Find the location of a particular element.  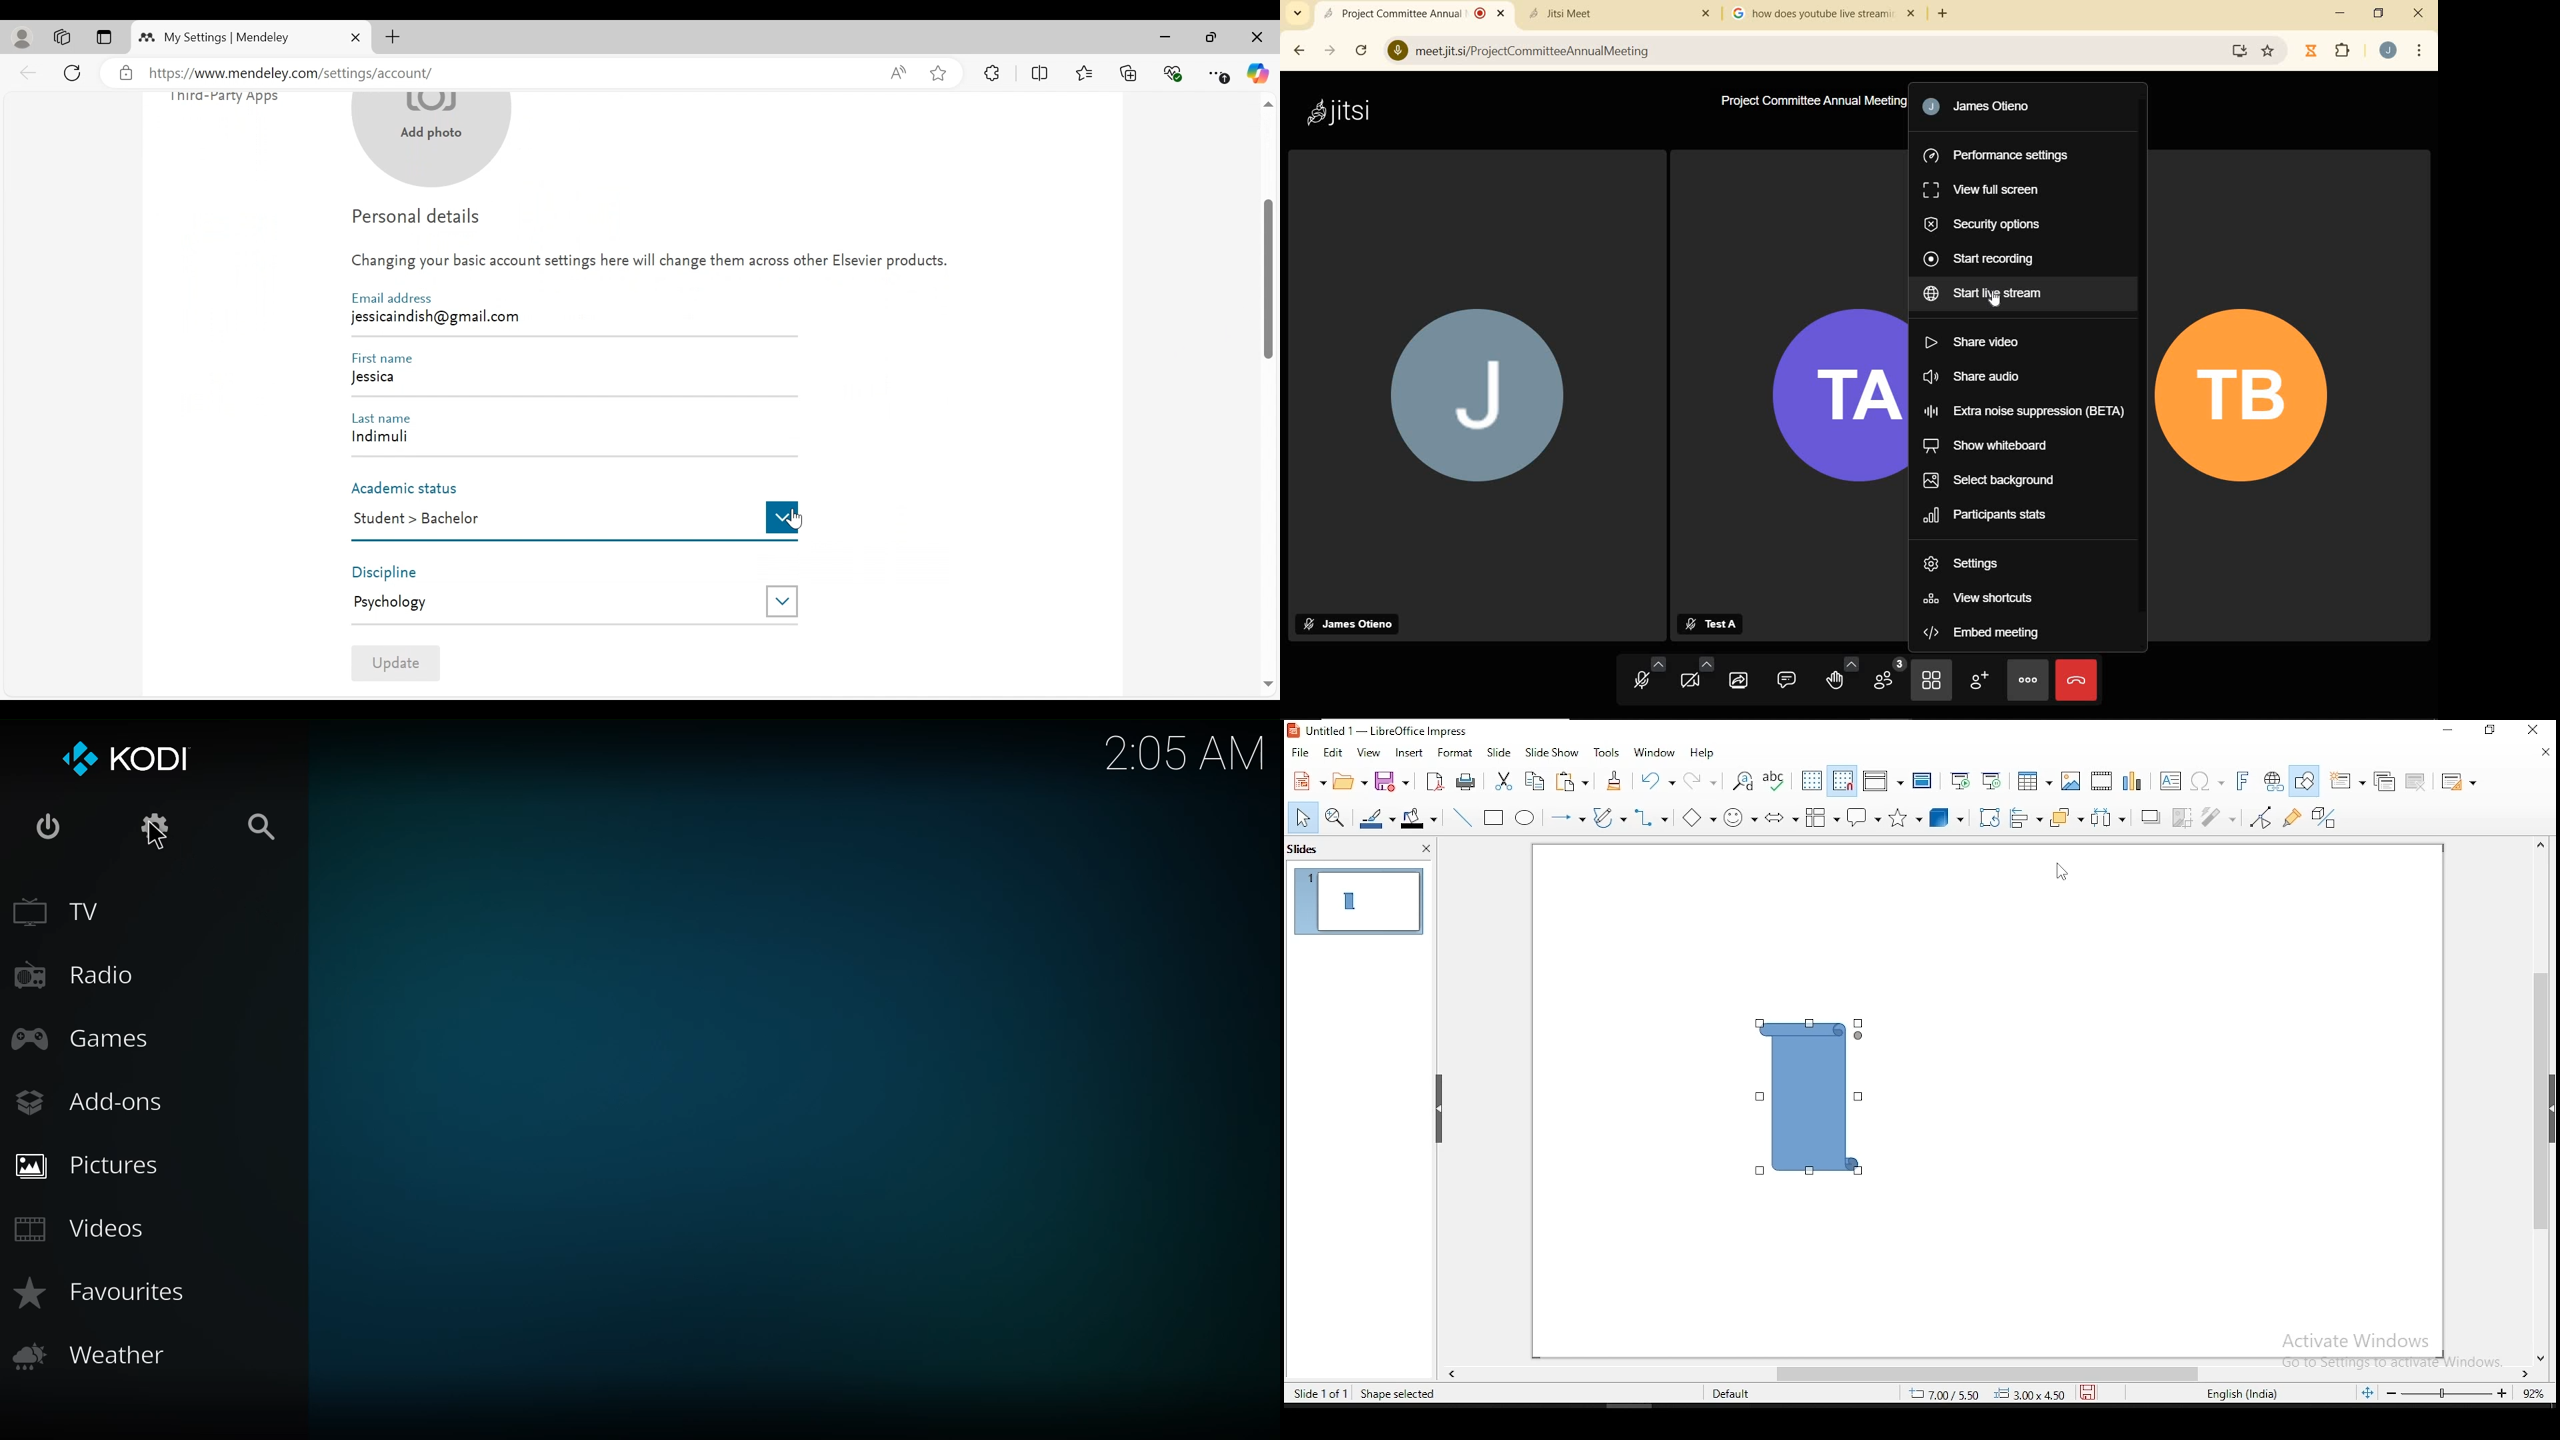

https://www.mendeley.com/settings/account/ is located at coordinates (508, 74).